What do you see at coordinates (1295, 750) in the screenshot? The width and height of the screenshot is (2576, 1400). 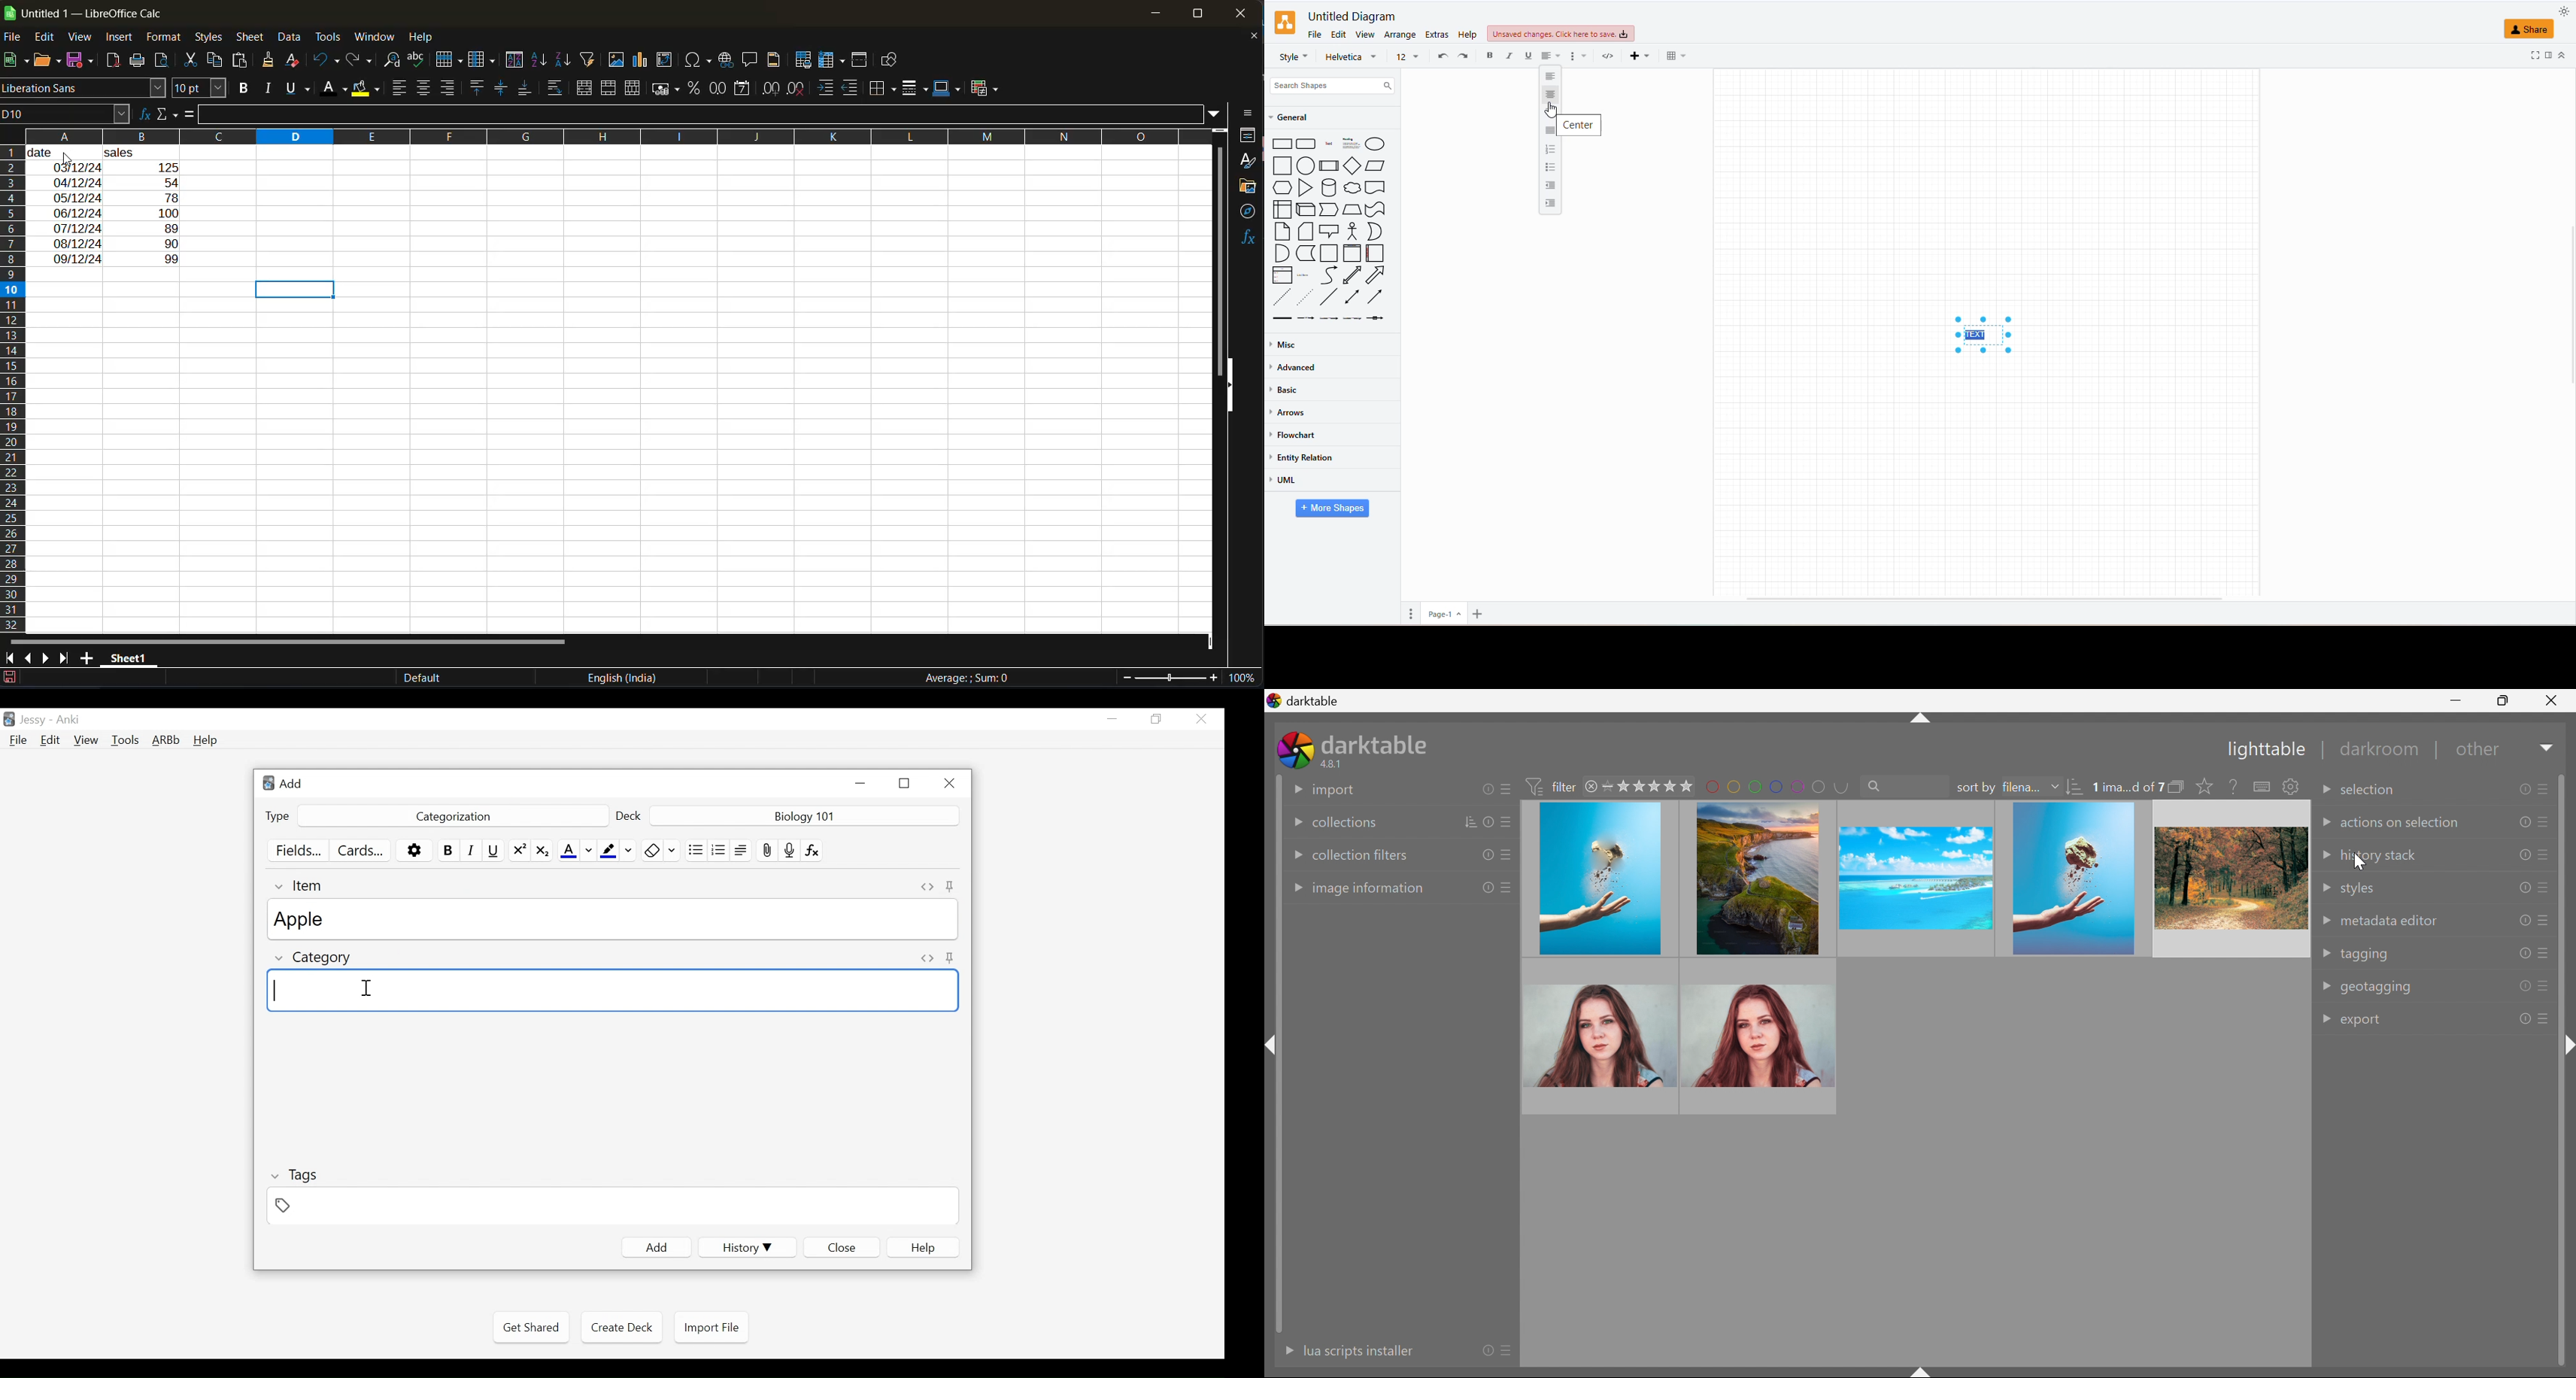 I see `darktable icon` at bounding box center [1295, 750].